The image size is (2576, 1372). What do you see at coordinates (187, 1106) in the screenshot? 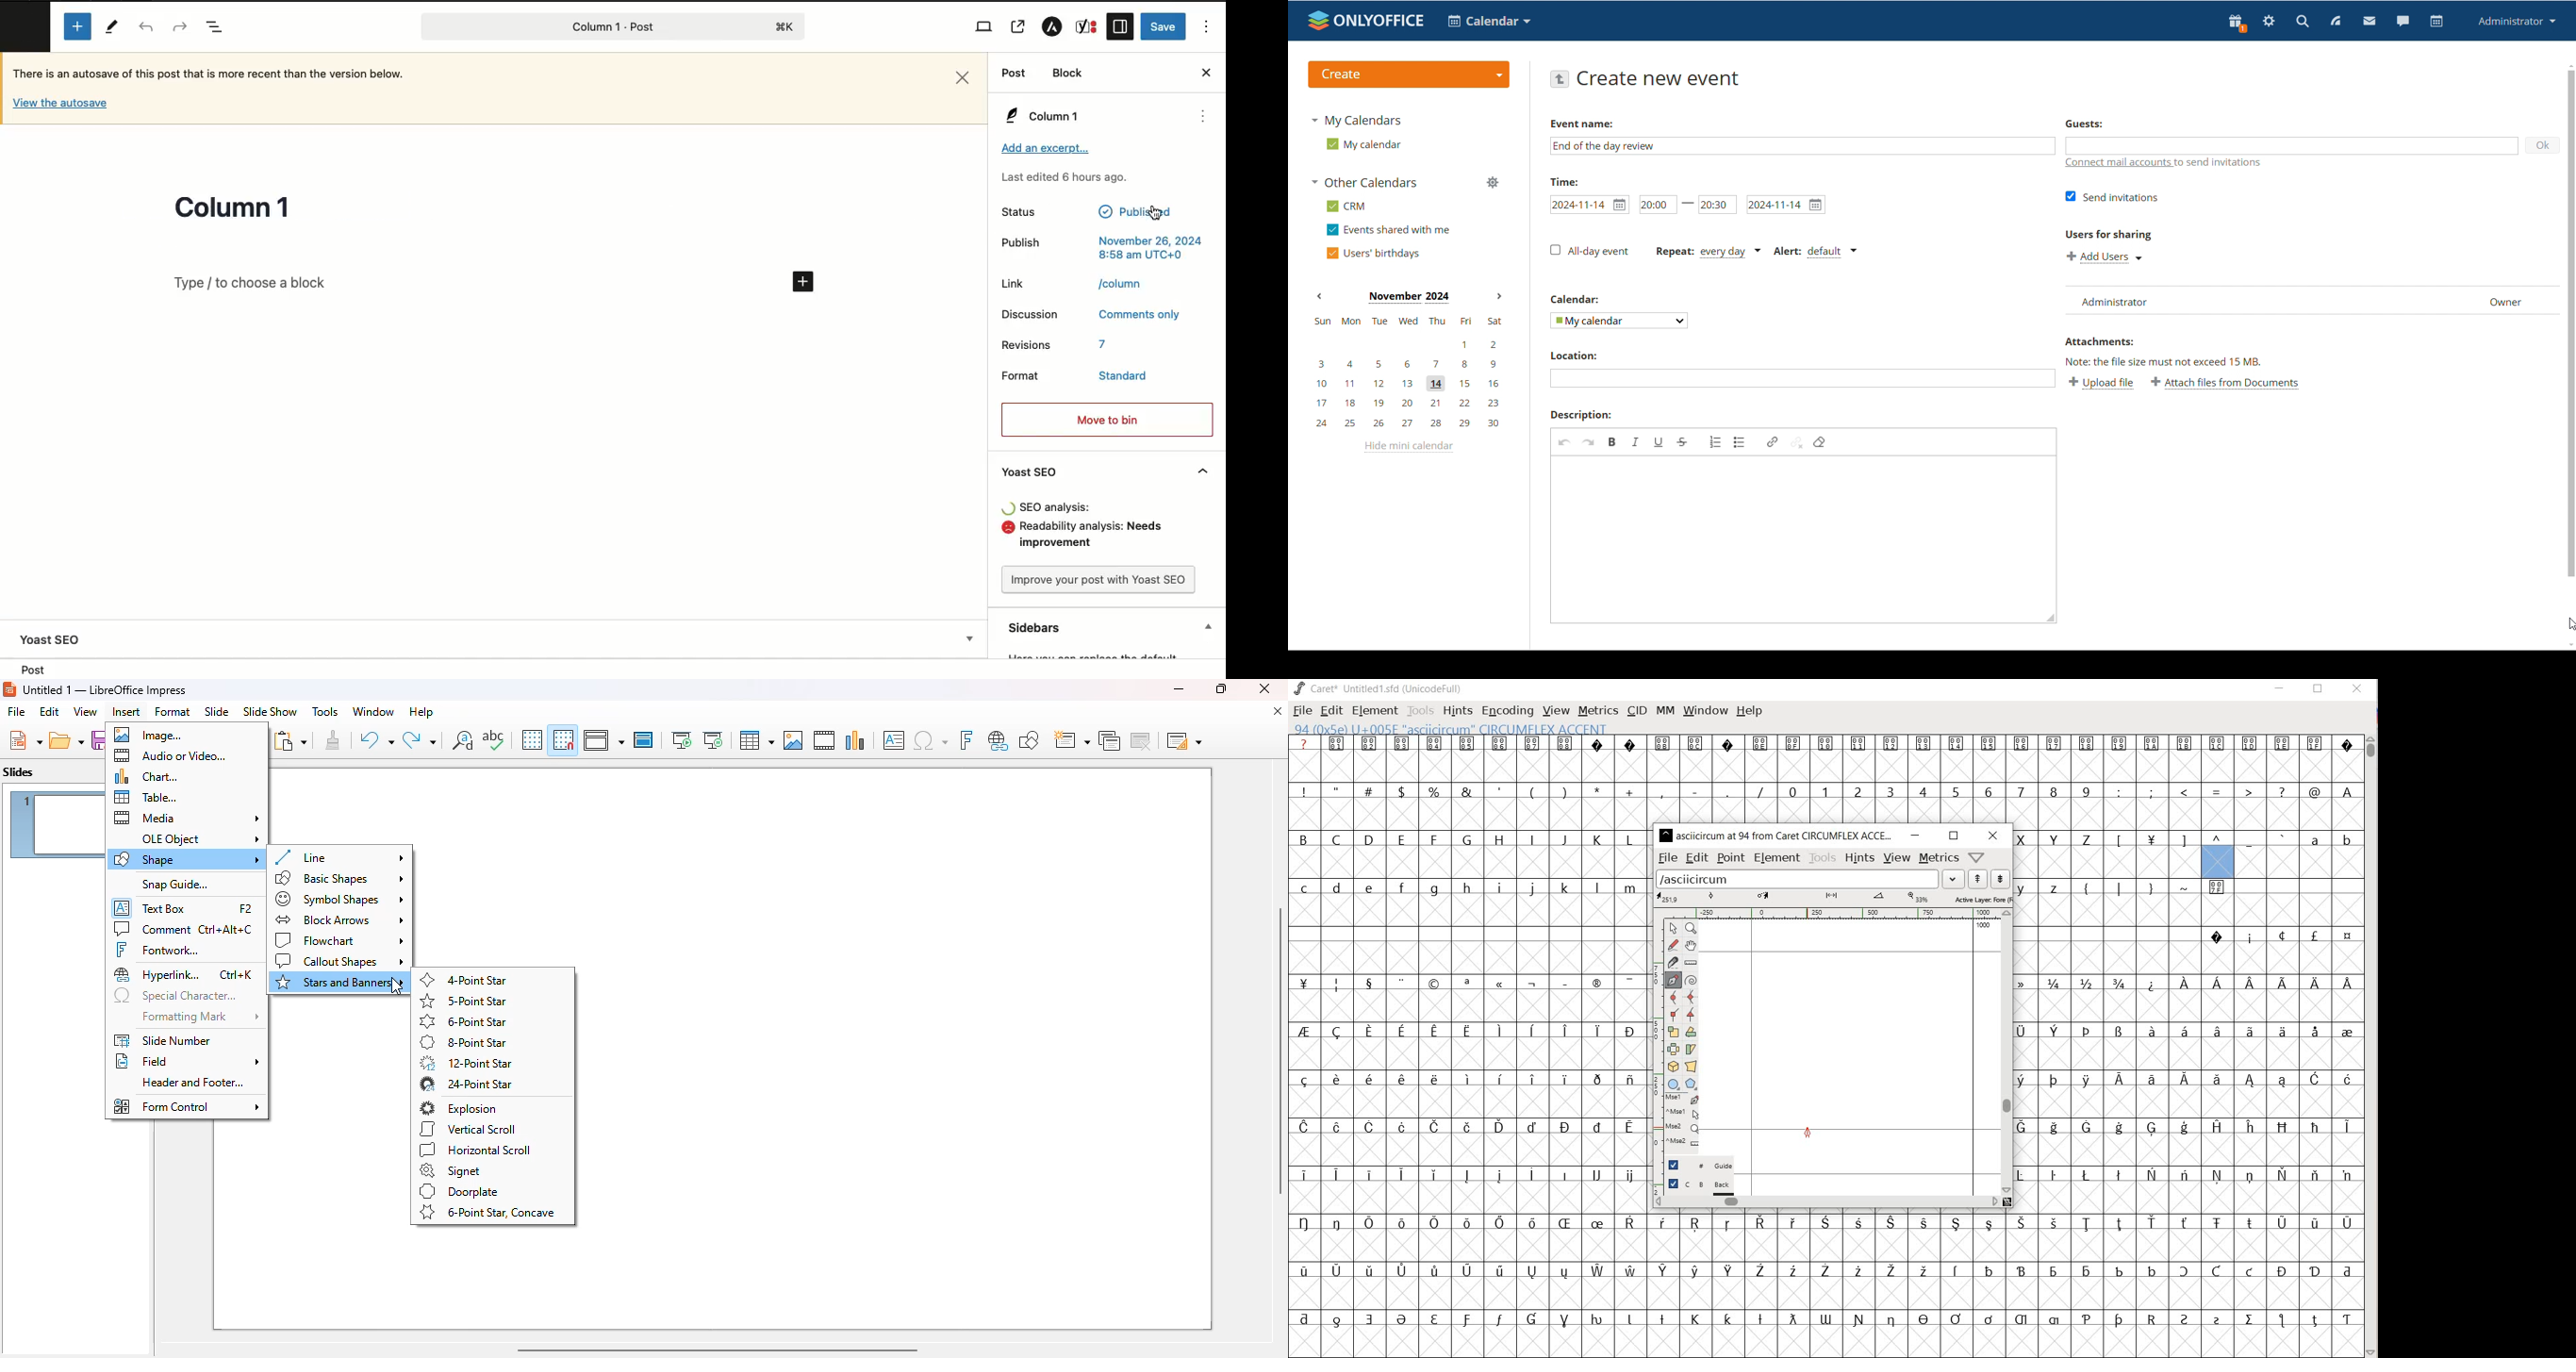
I see `form control` at bounding box center [187, 1106].